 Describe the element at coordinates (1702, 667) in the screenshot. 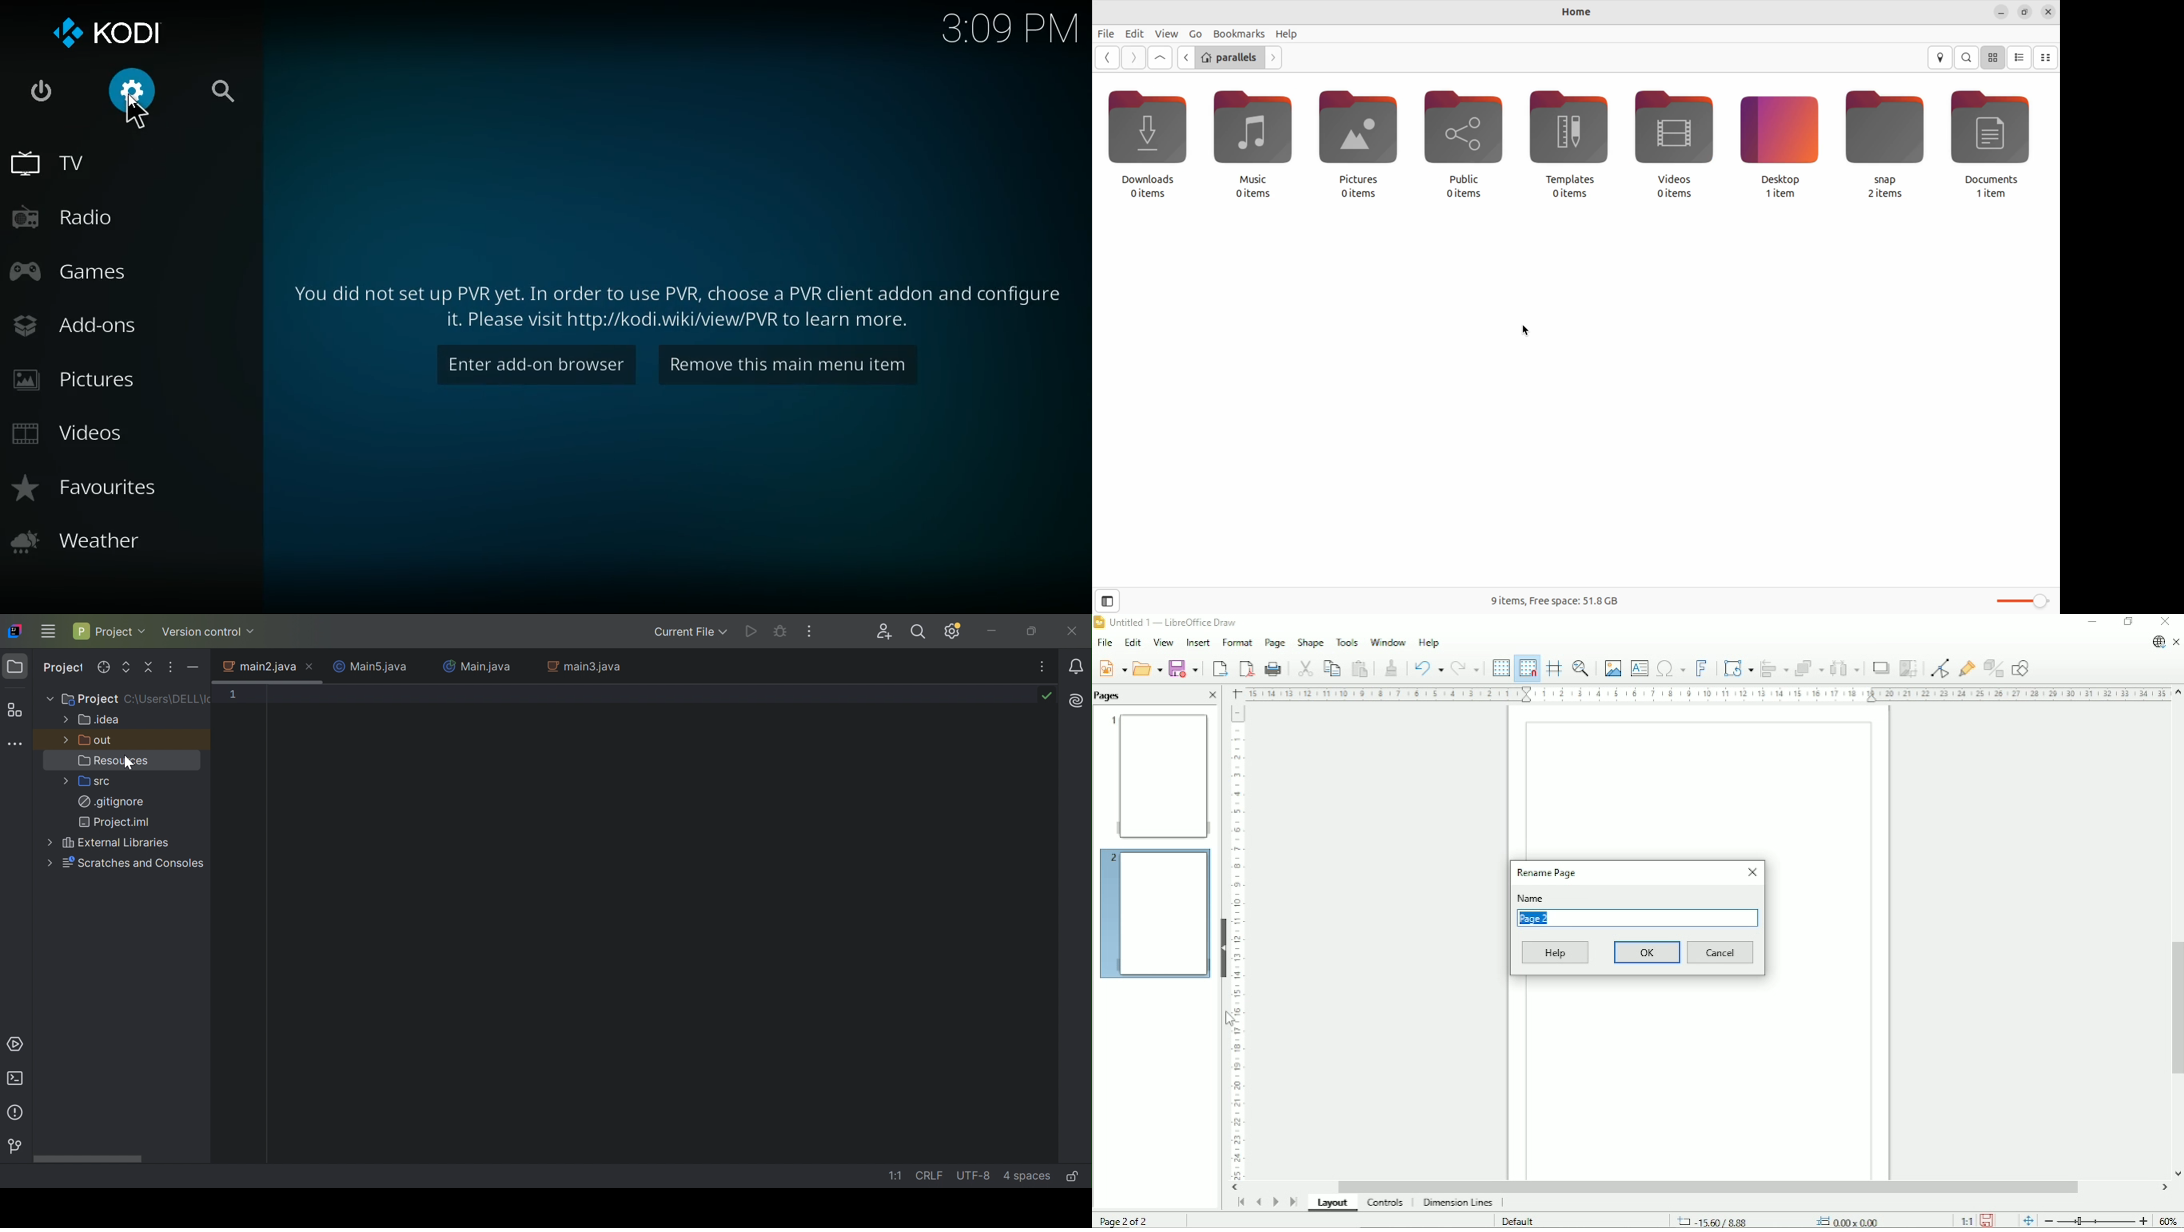

I see `Insert fontwork text` at that location.